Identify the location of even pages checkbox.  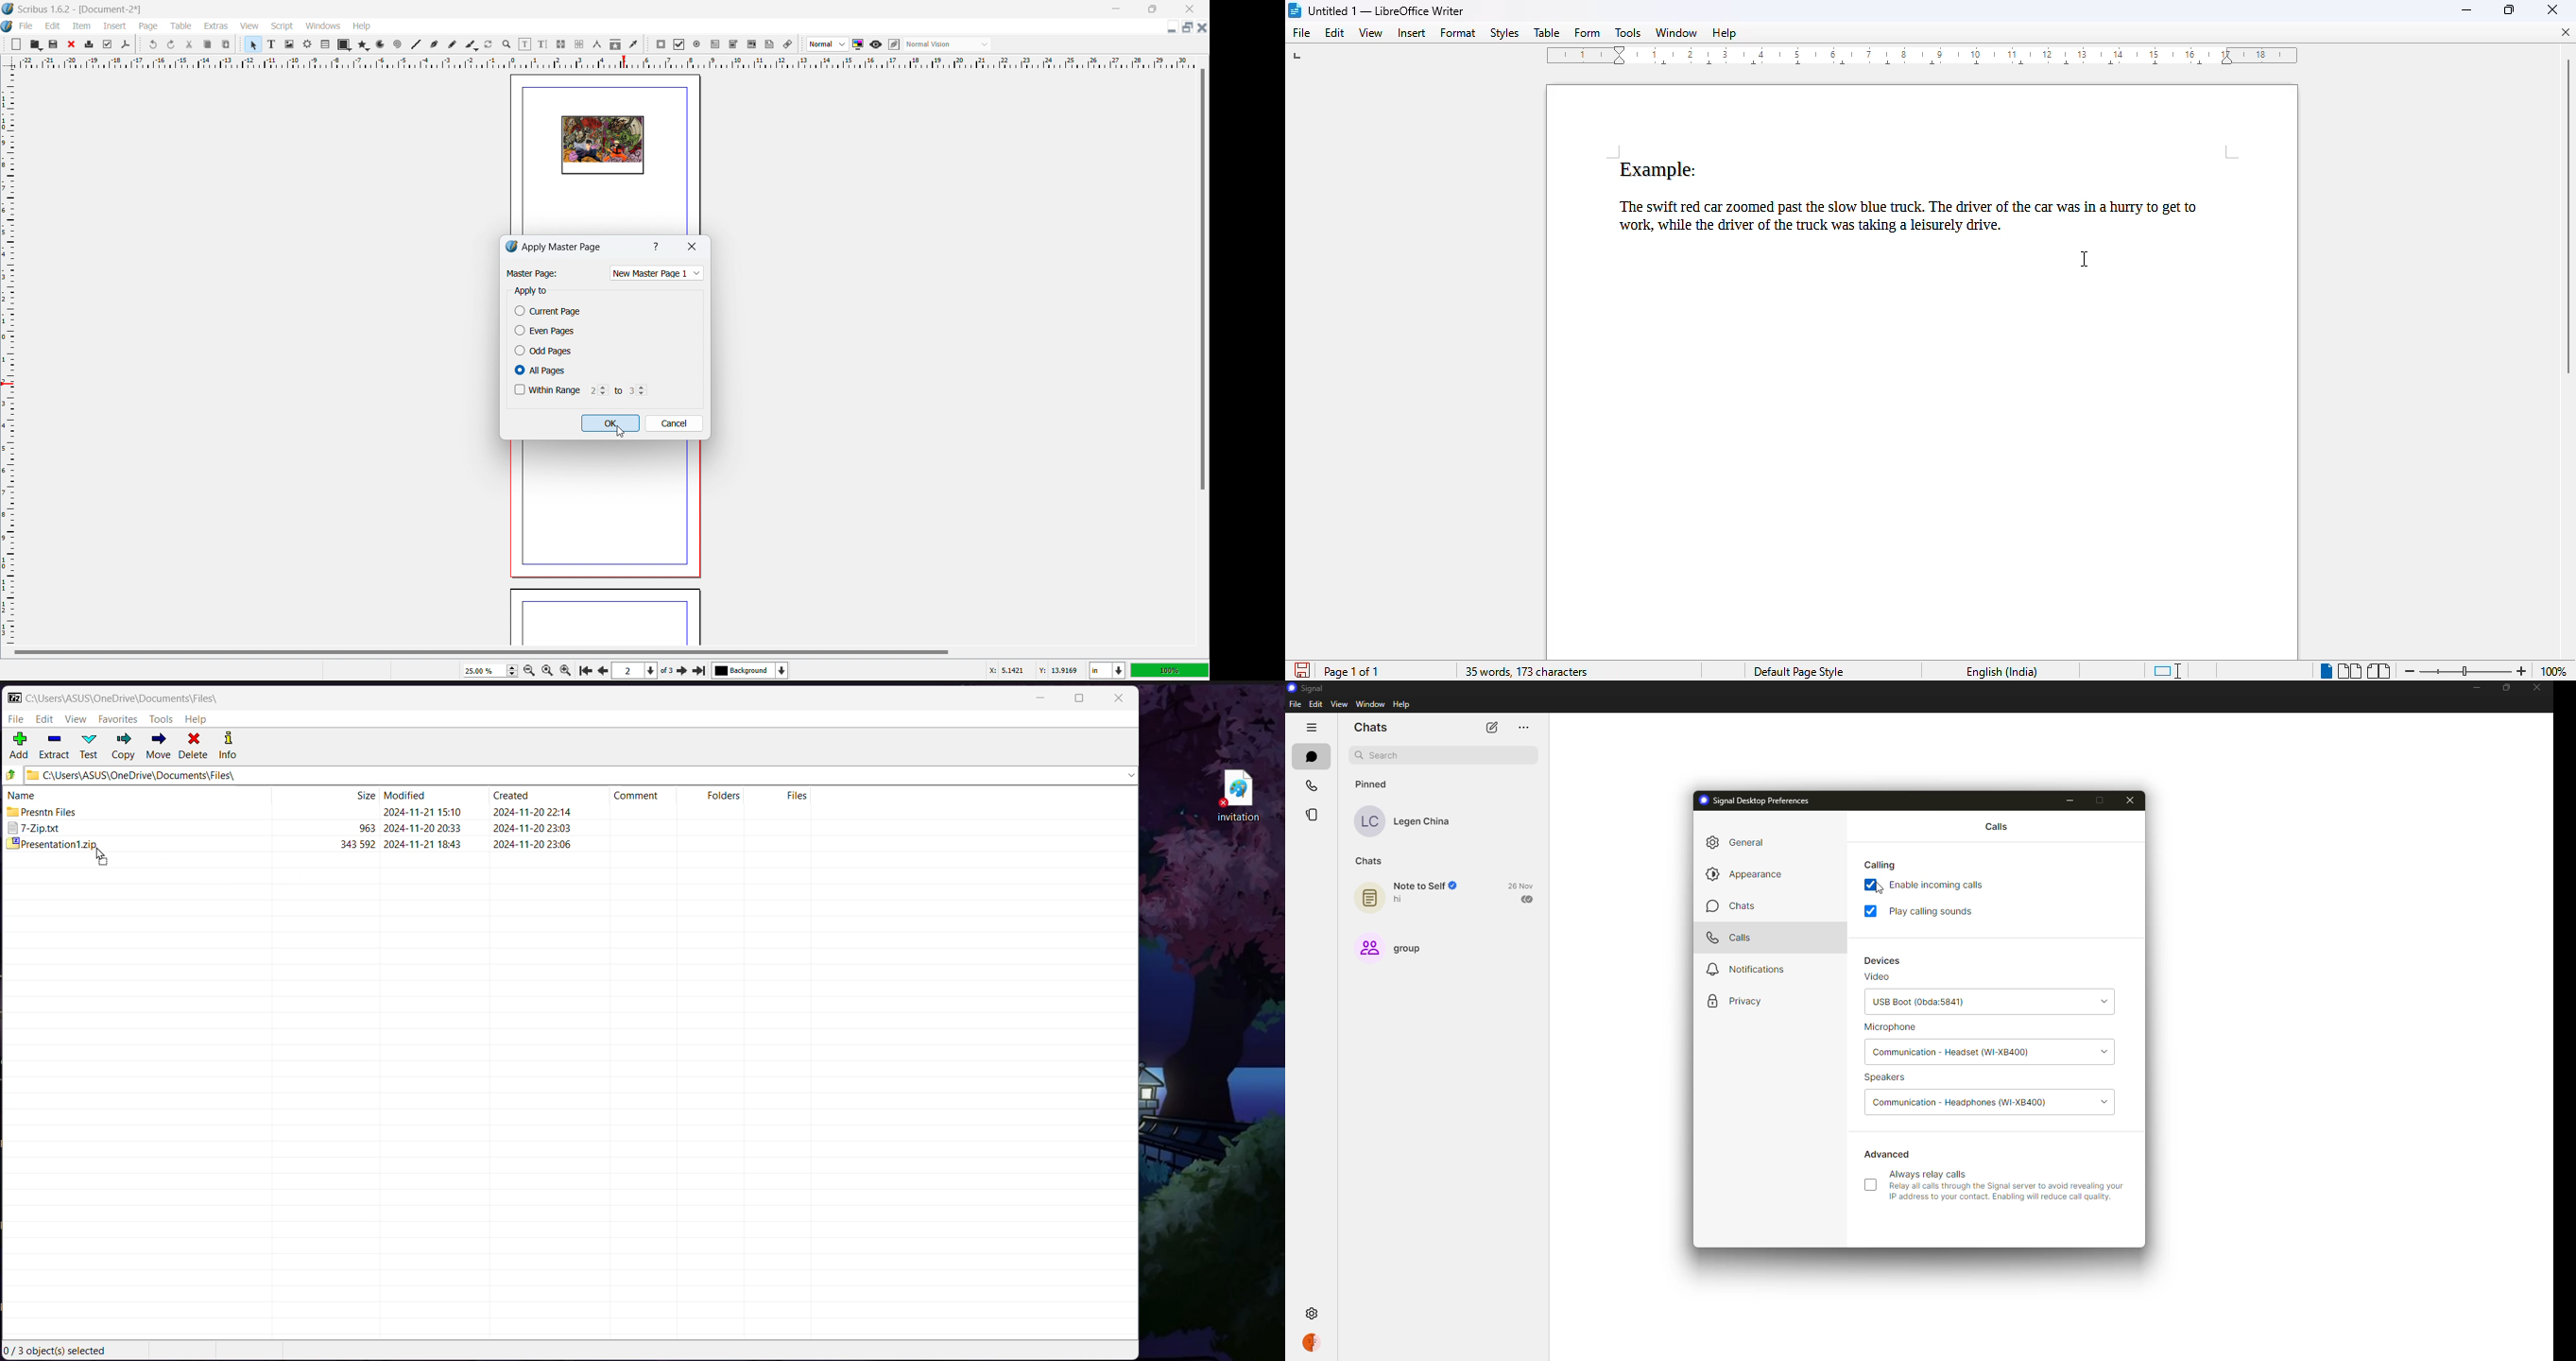
(544, 330).